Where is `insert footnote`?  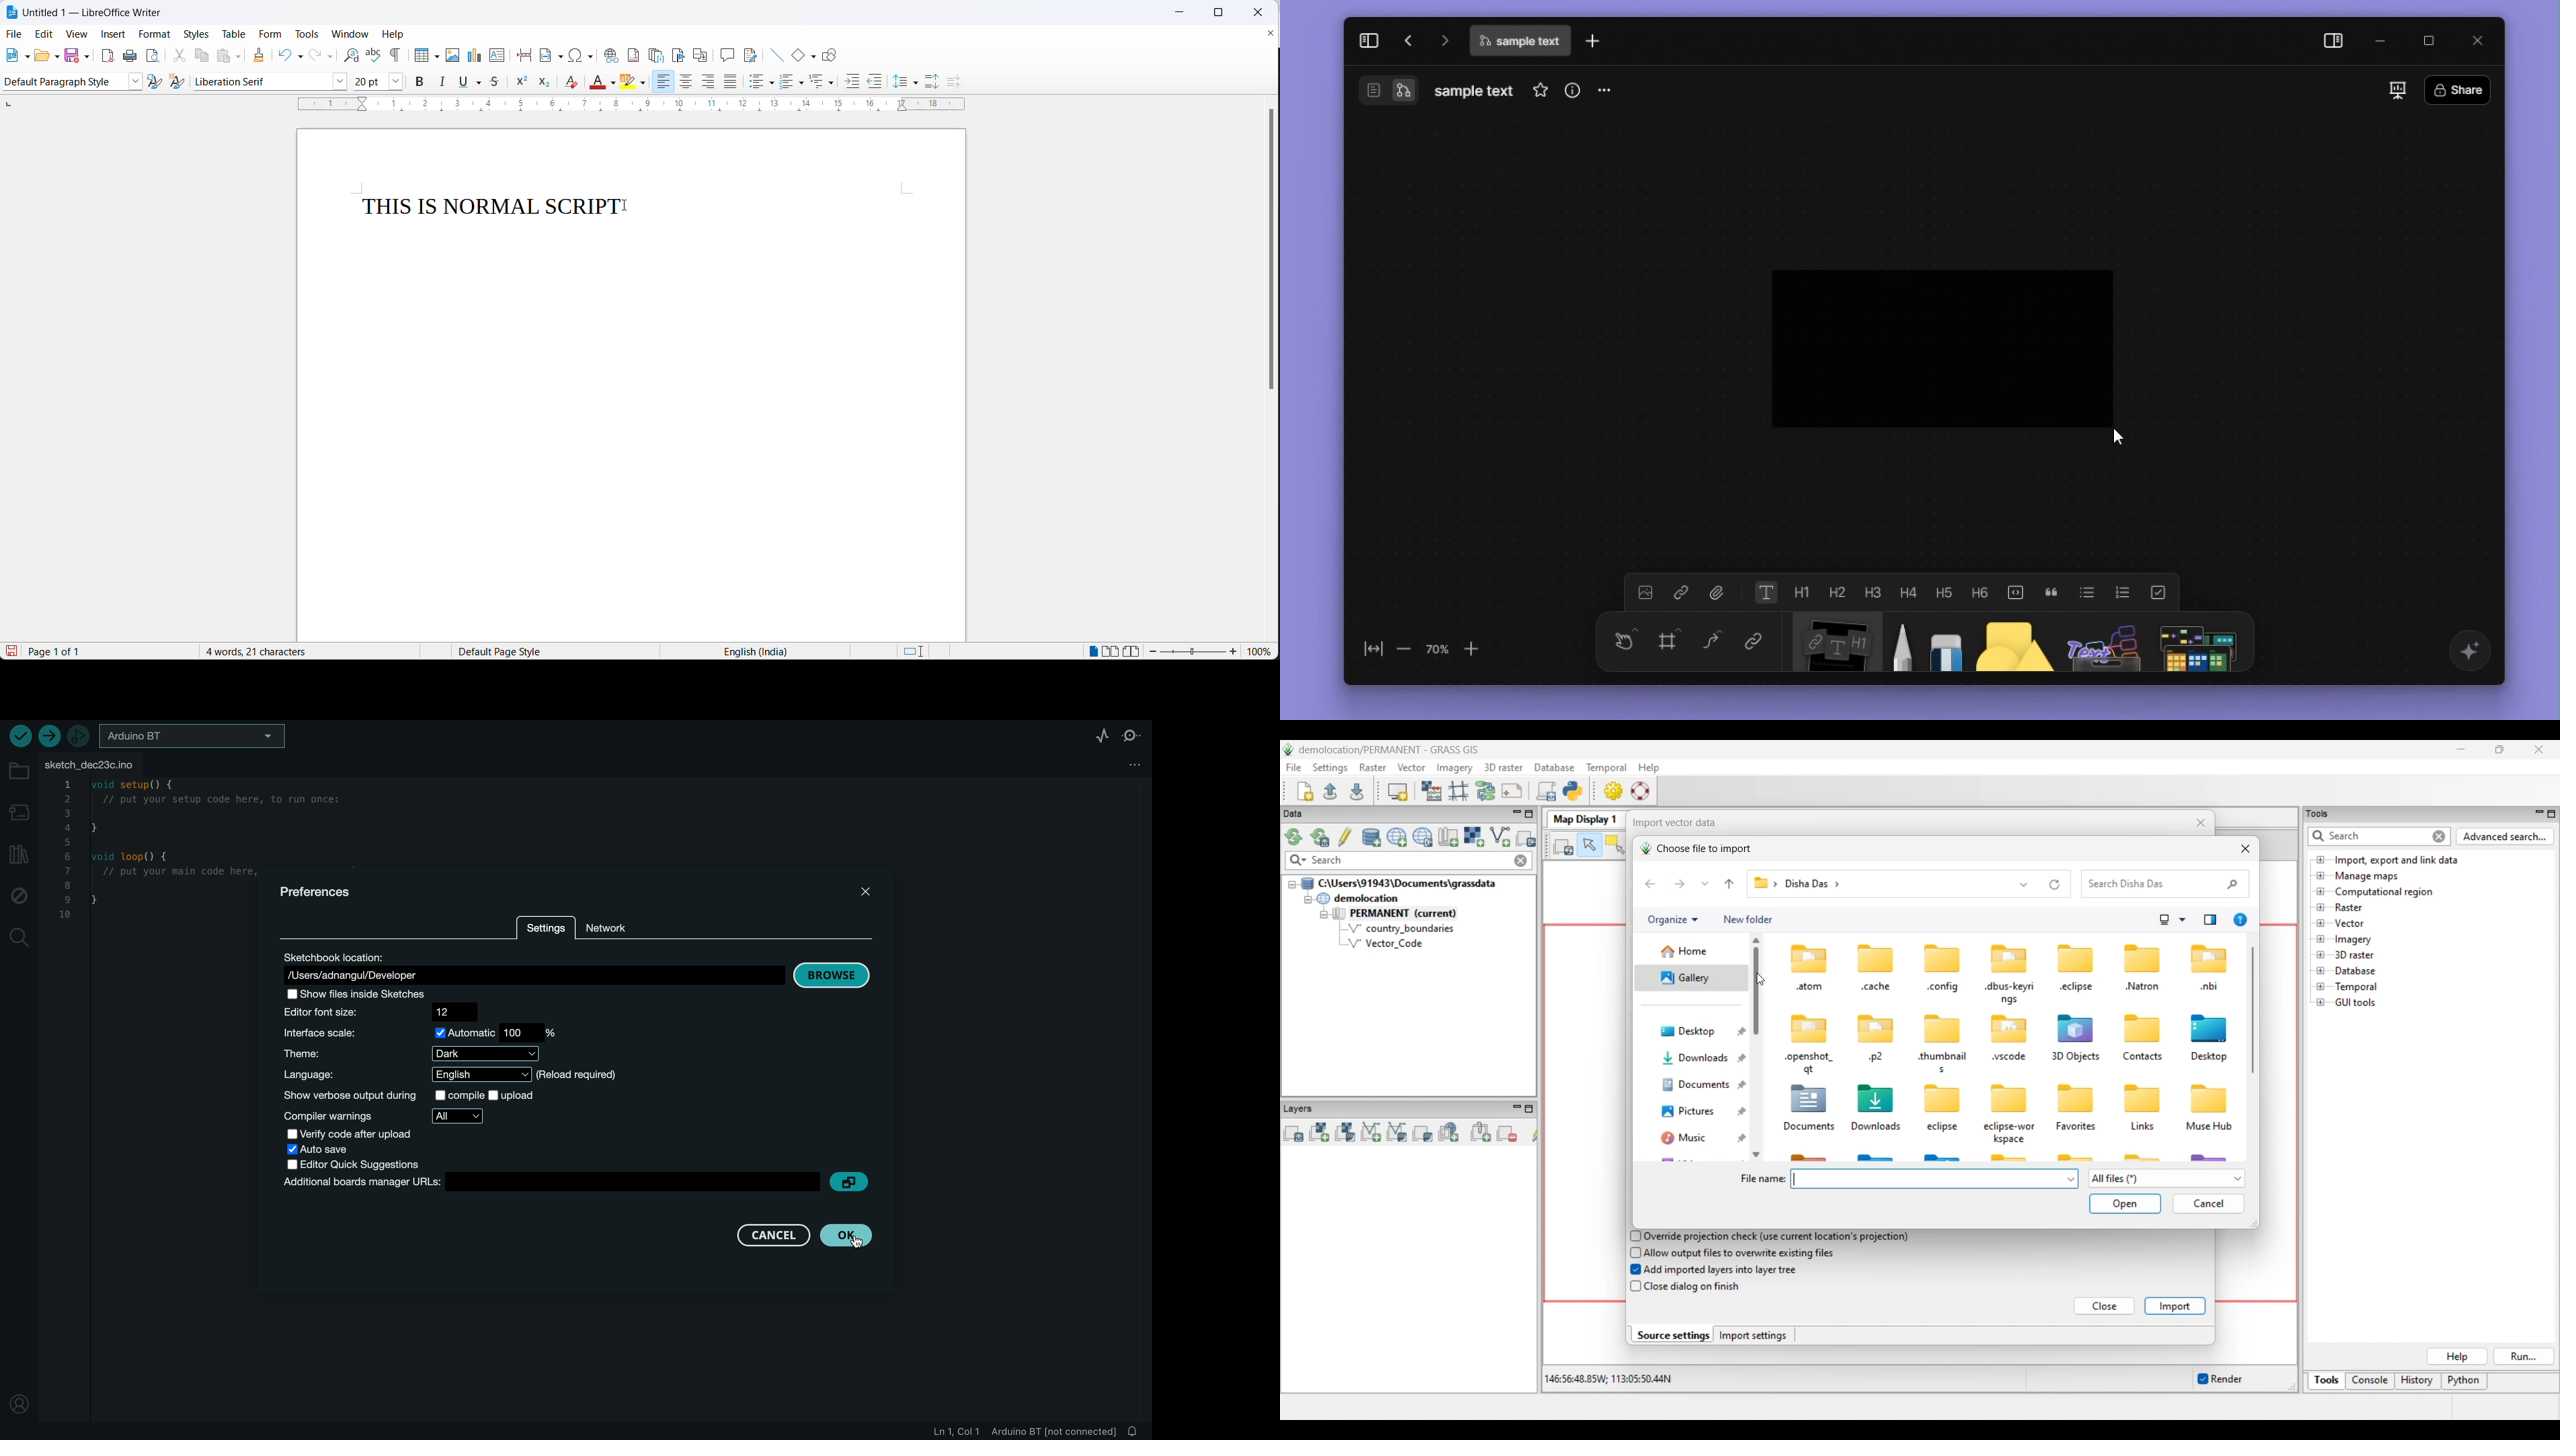
insert footnote is located at coordinates (633, 54).